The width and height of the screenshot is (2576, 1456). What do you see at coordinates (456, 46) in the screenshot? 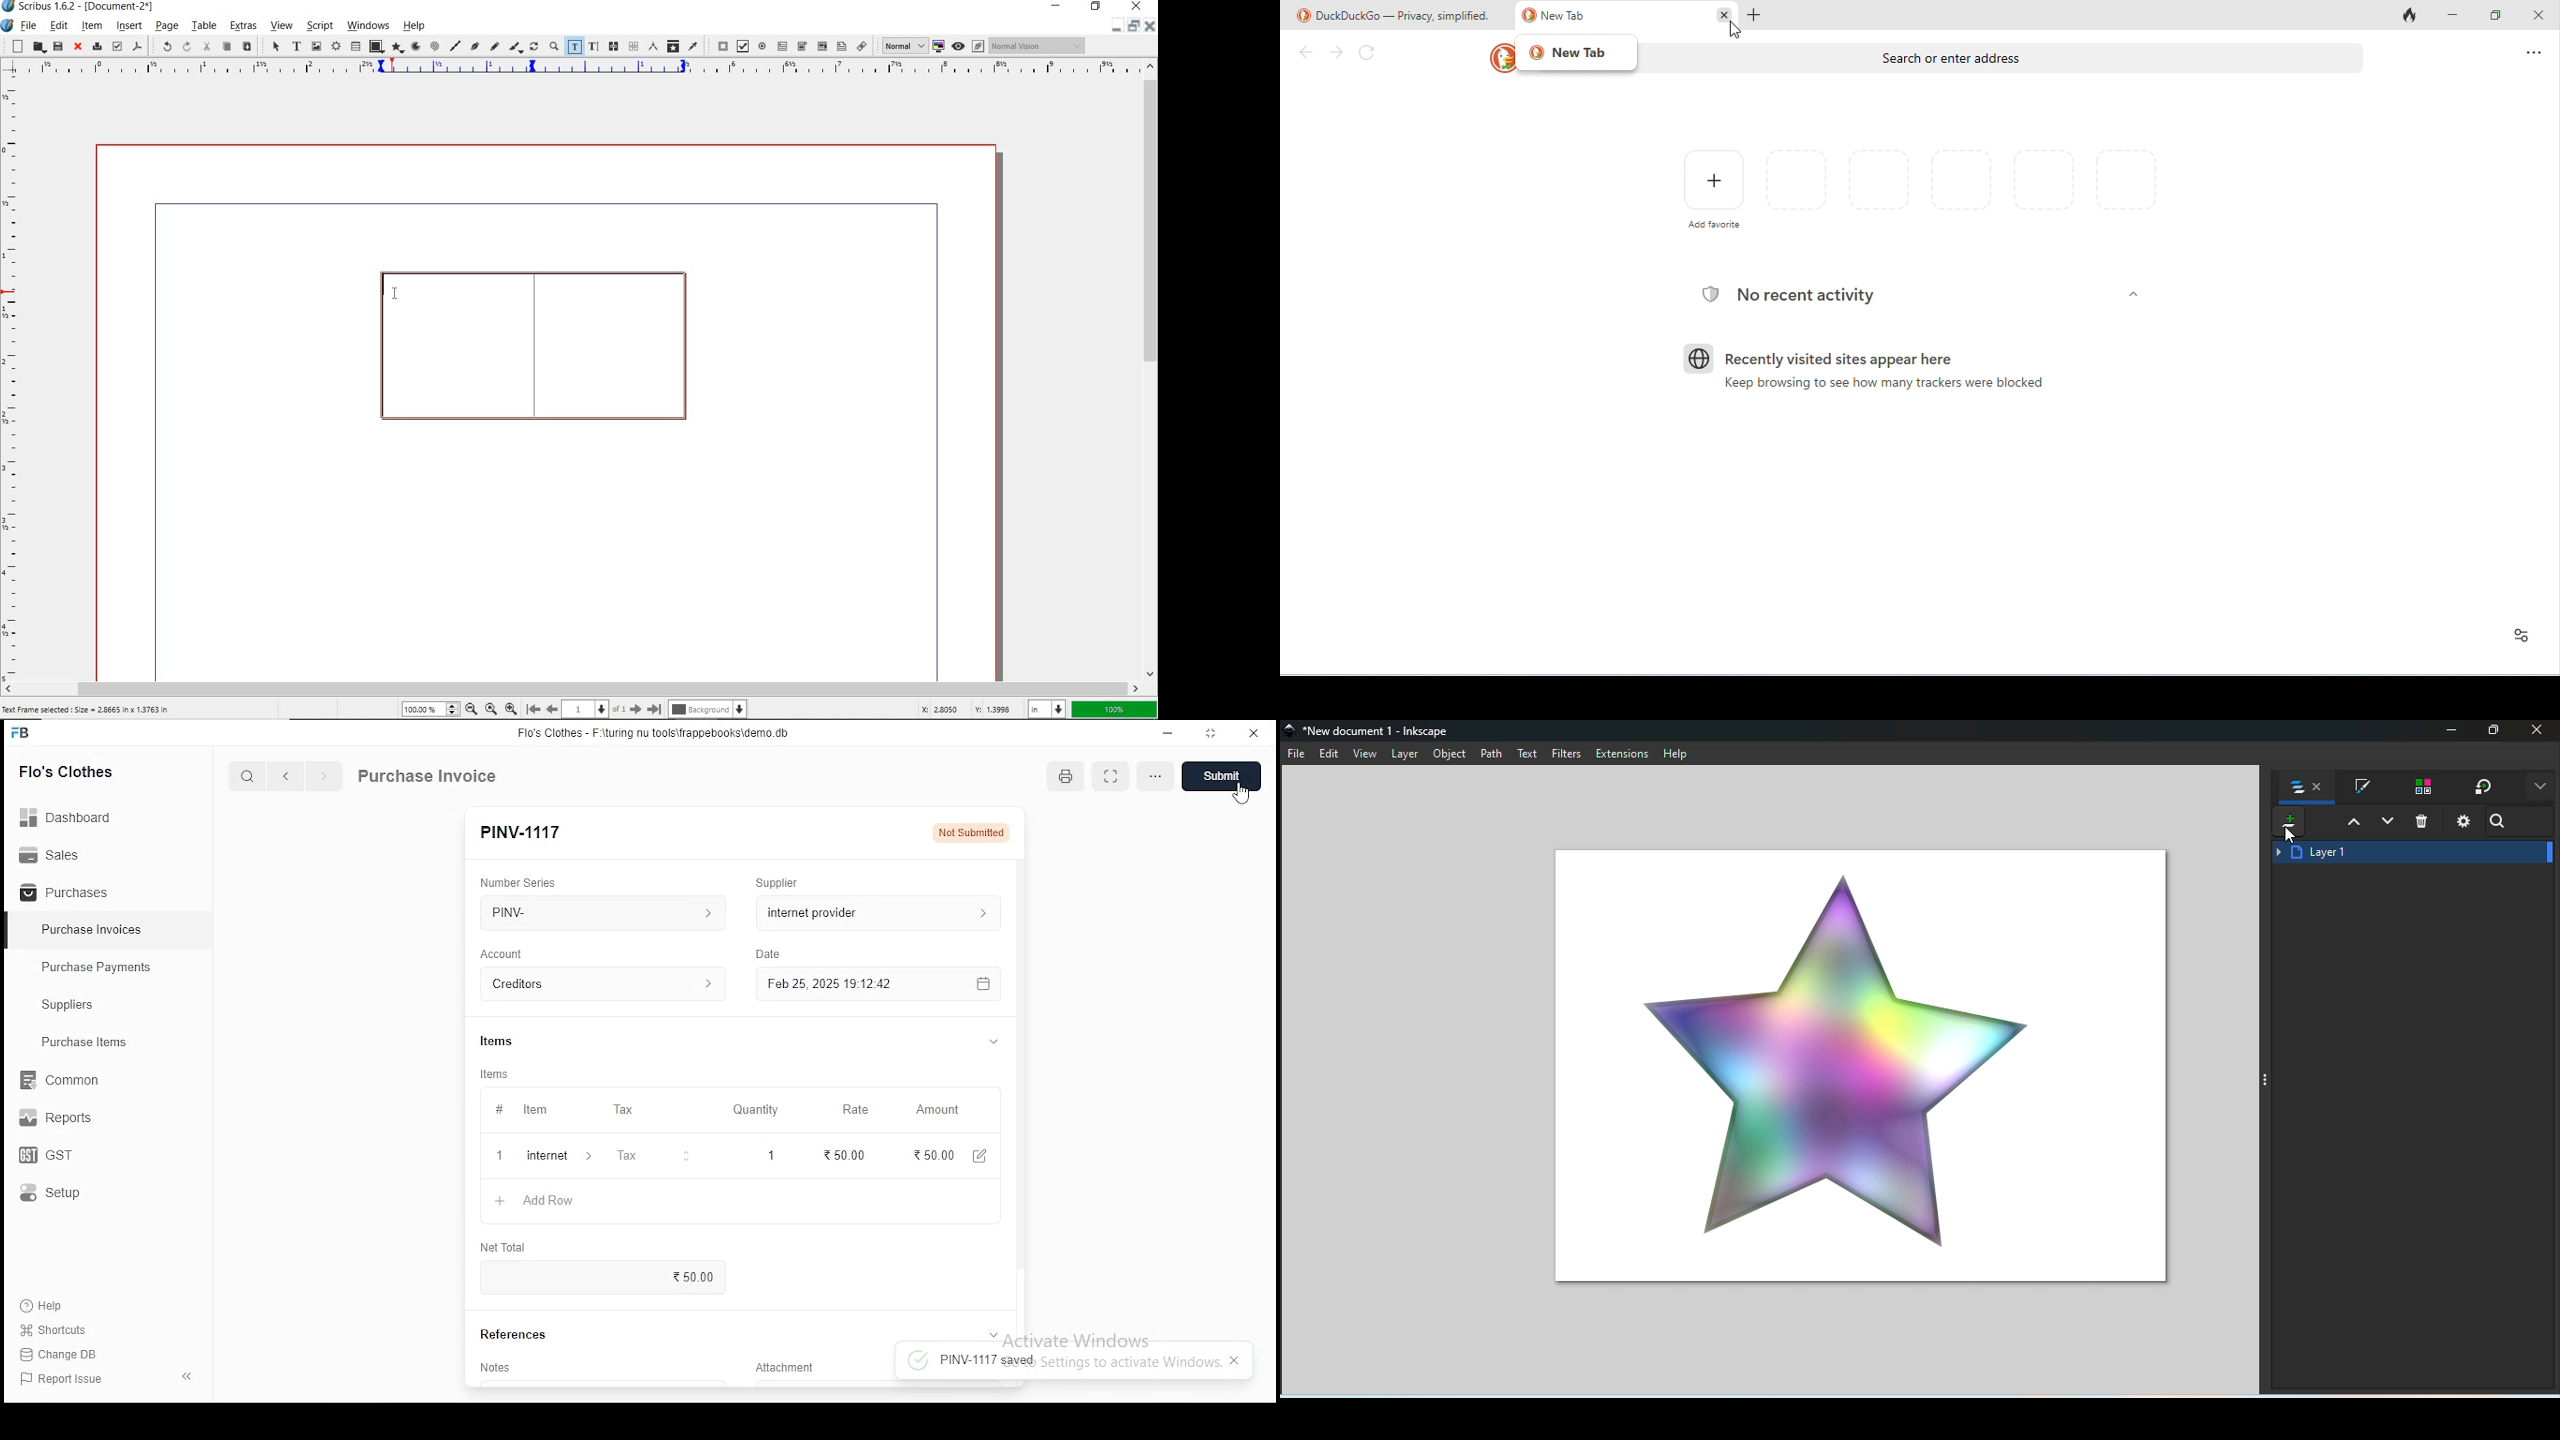
I see `line` at bounding box center [456, 46].